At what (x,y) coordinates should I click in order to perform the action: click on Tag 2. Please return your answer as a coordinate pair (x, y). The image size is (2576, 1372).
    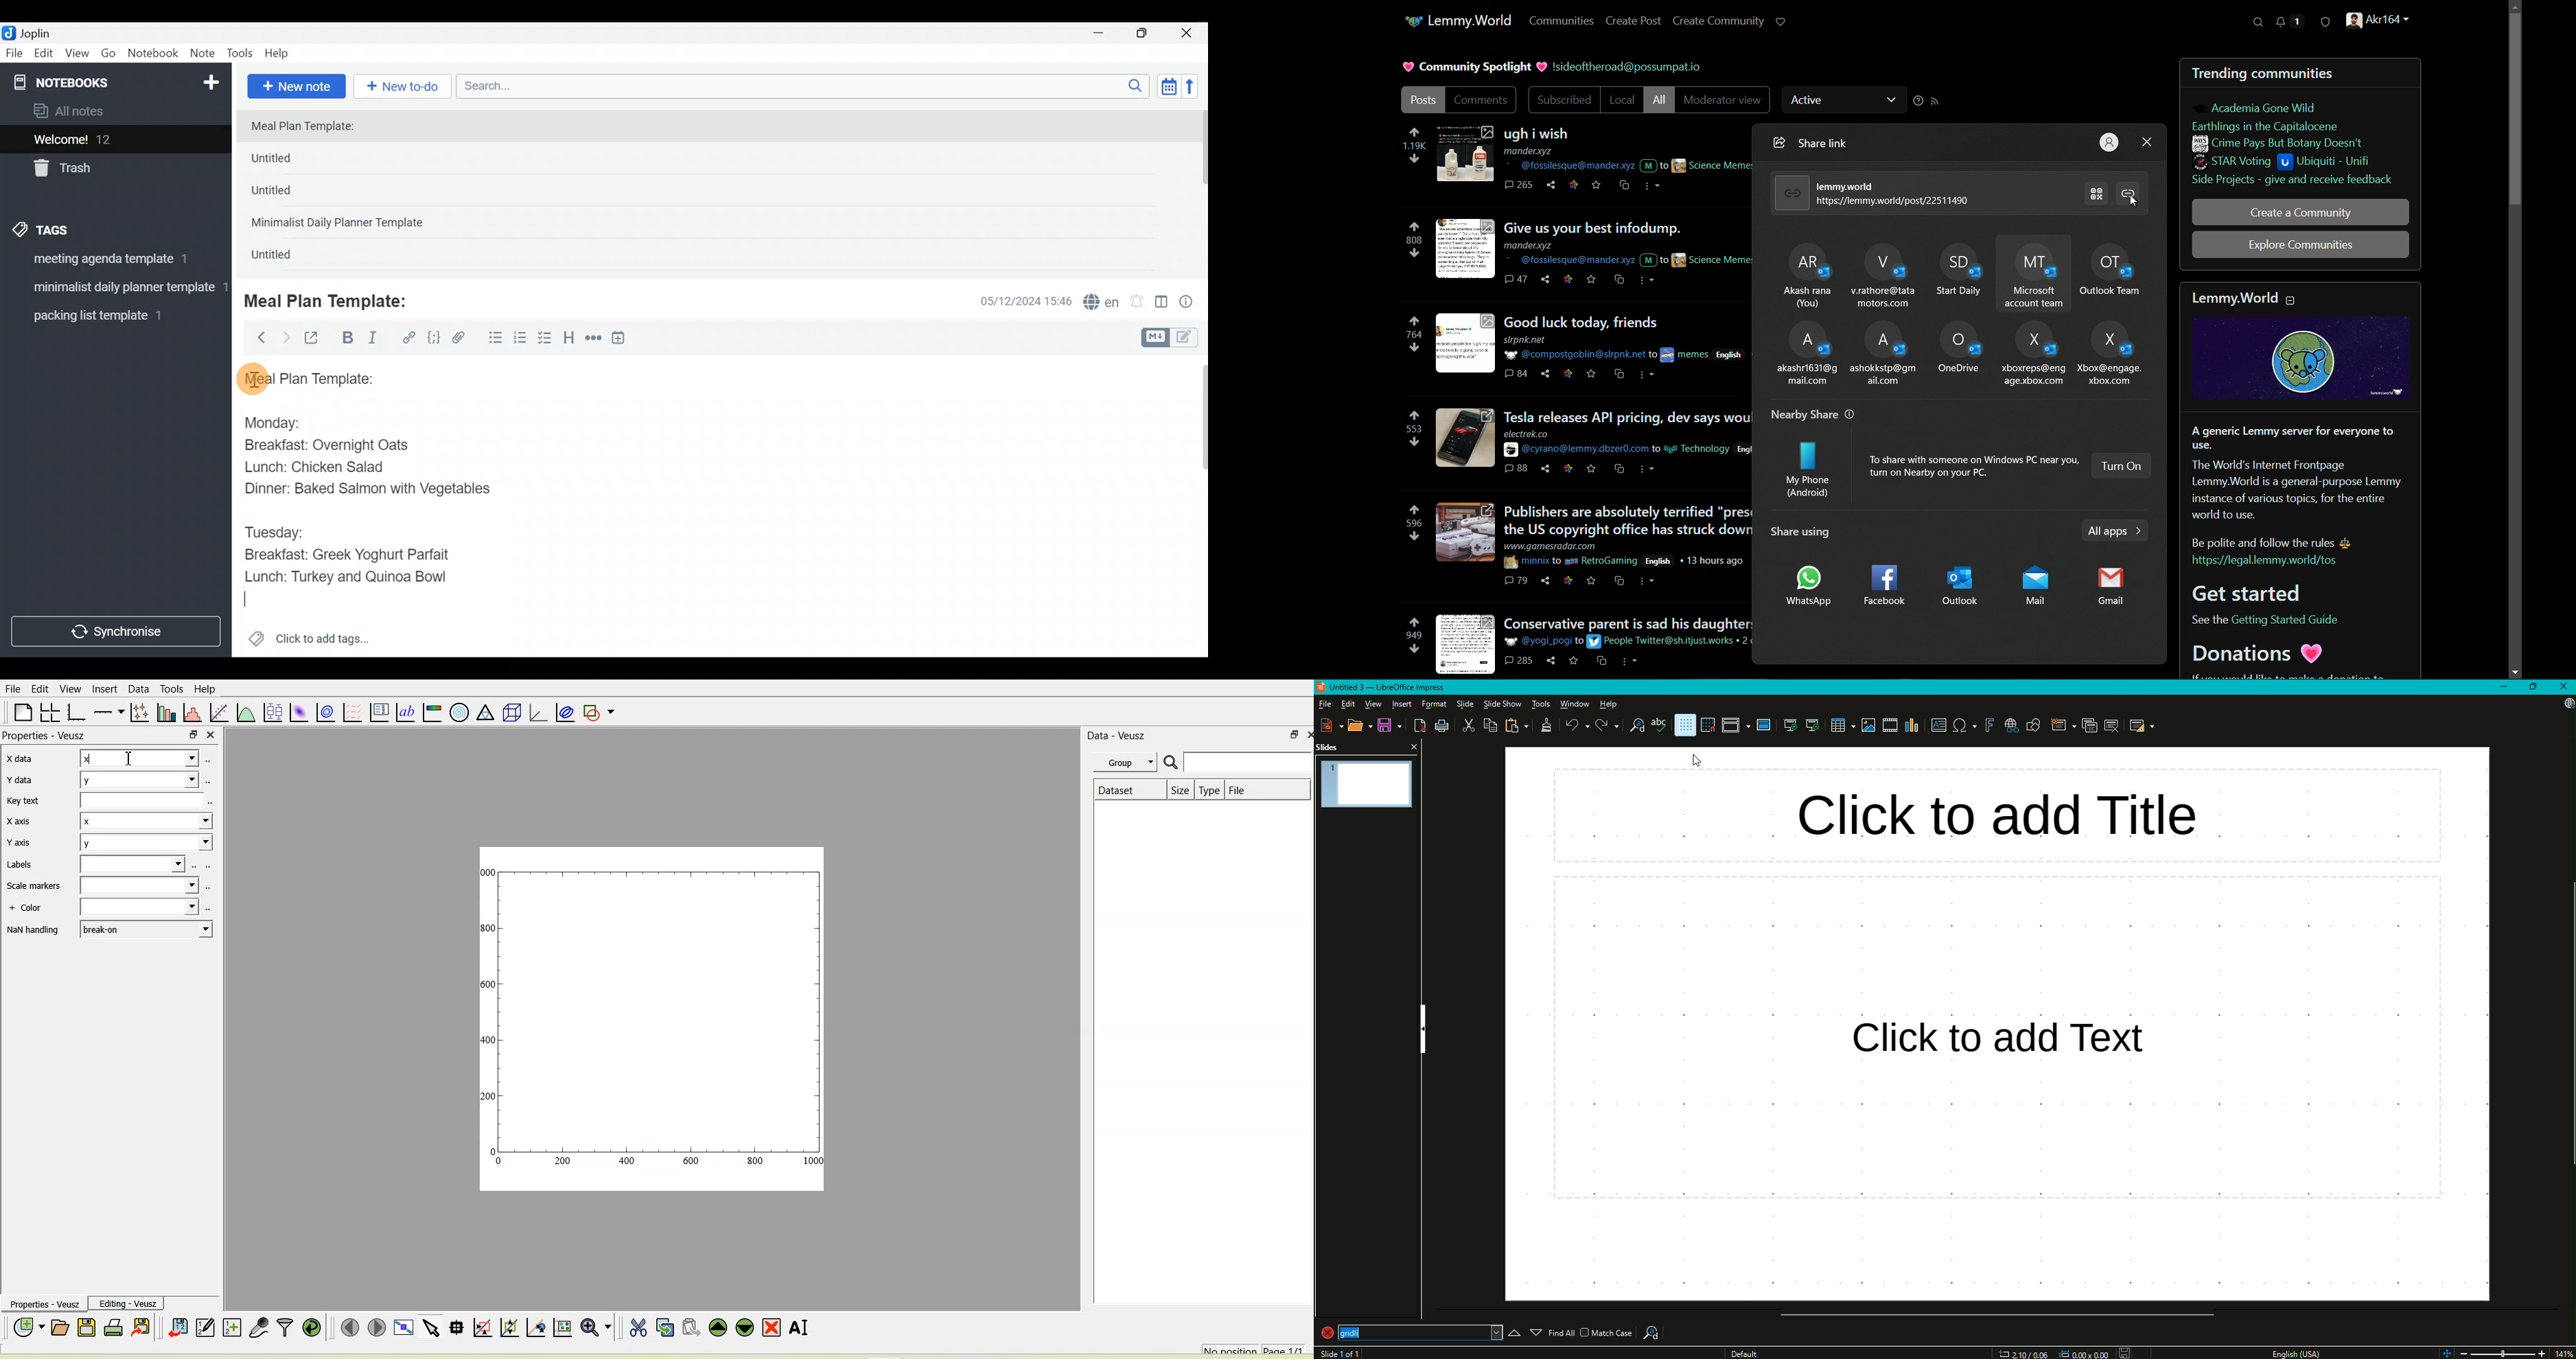
    Looking at the image, I should click on (115, 289).